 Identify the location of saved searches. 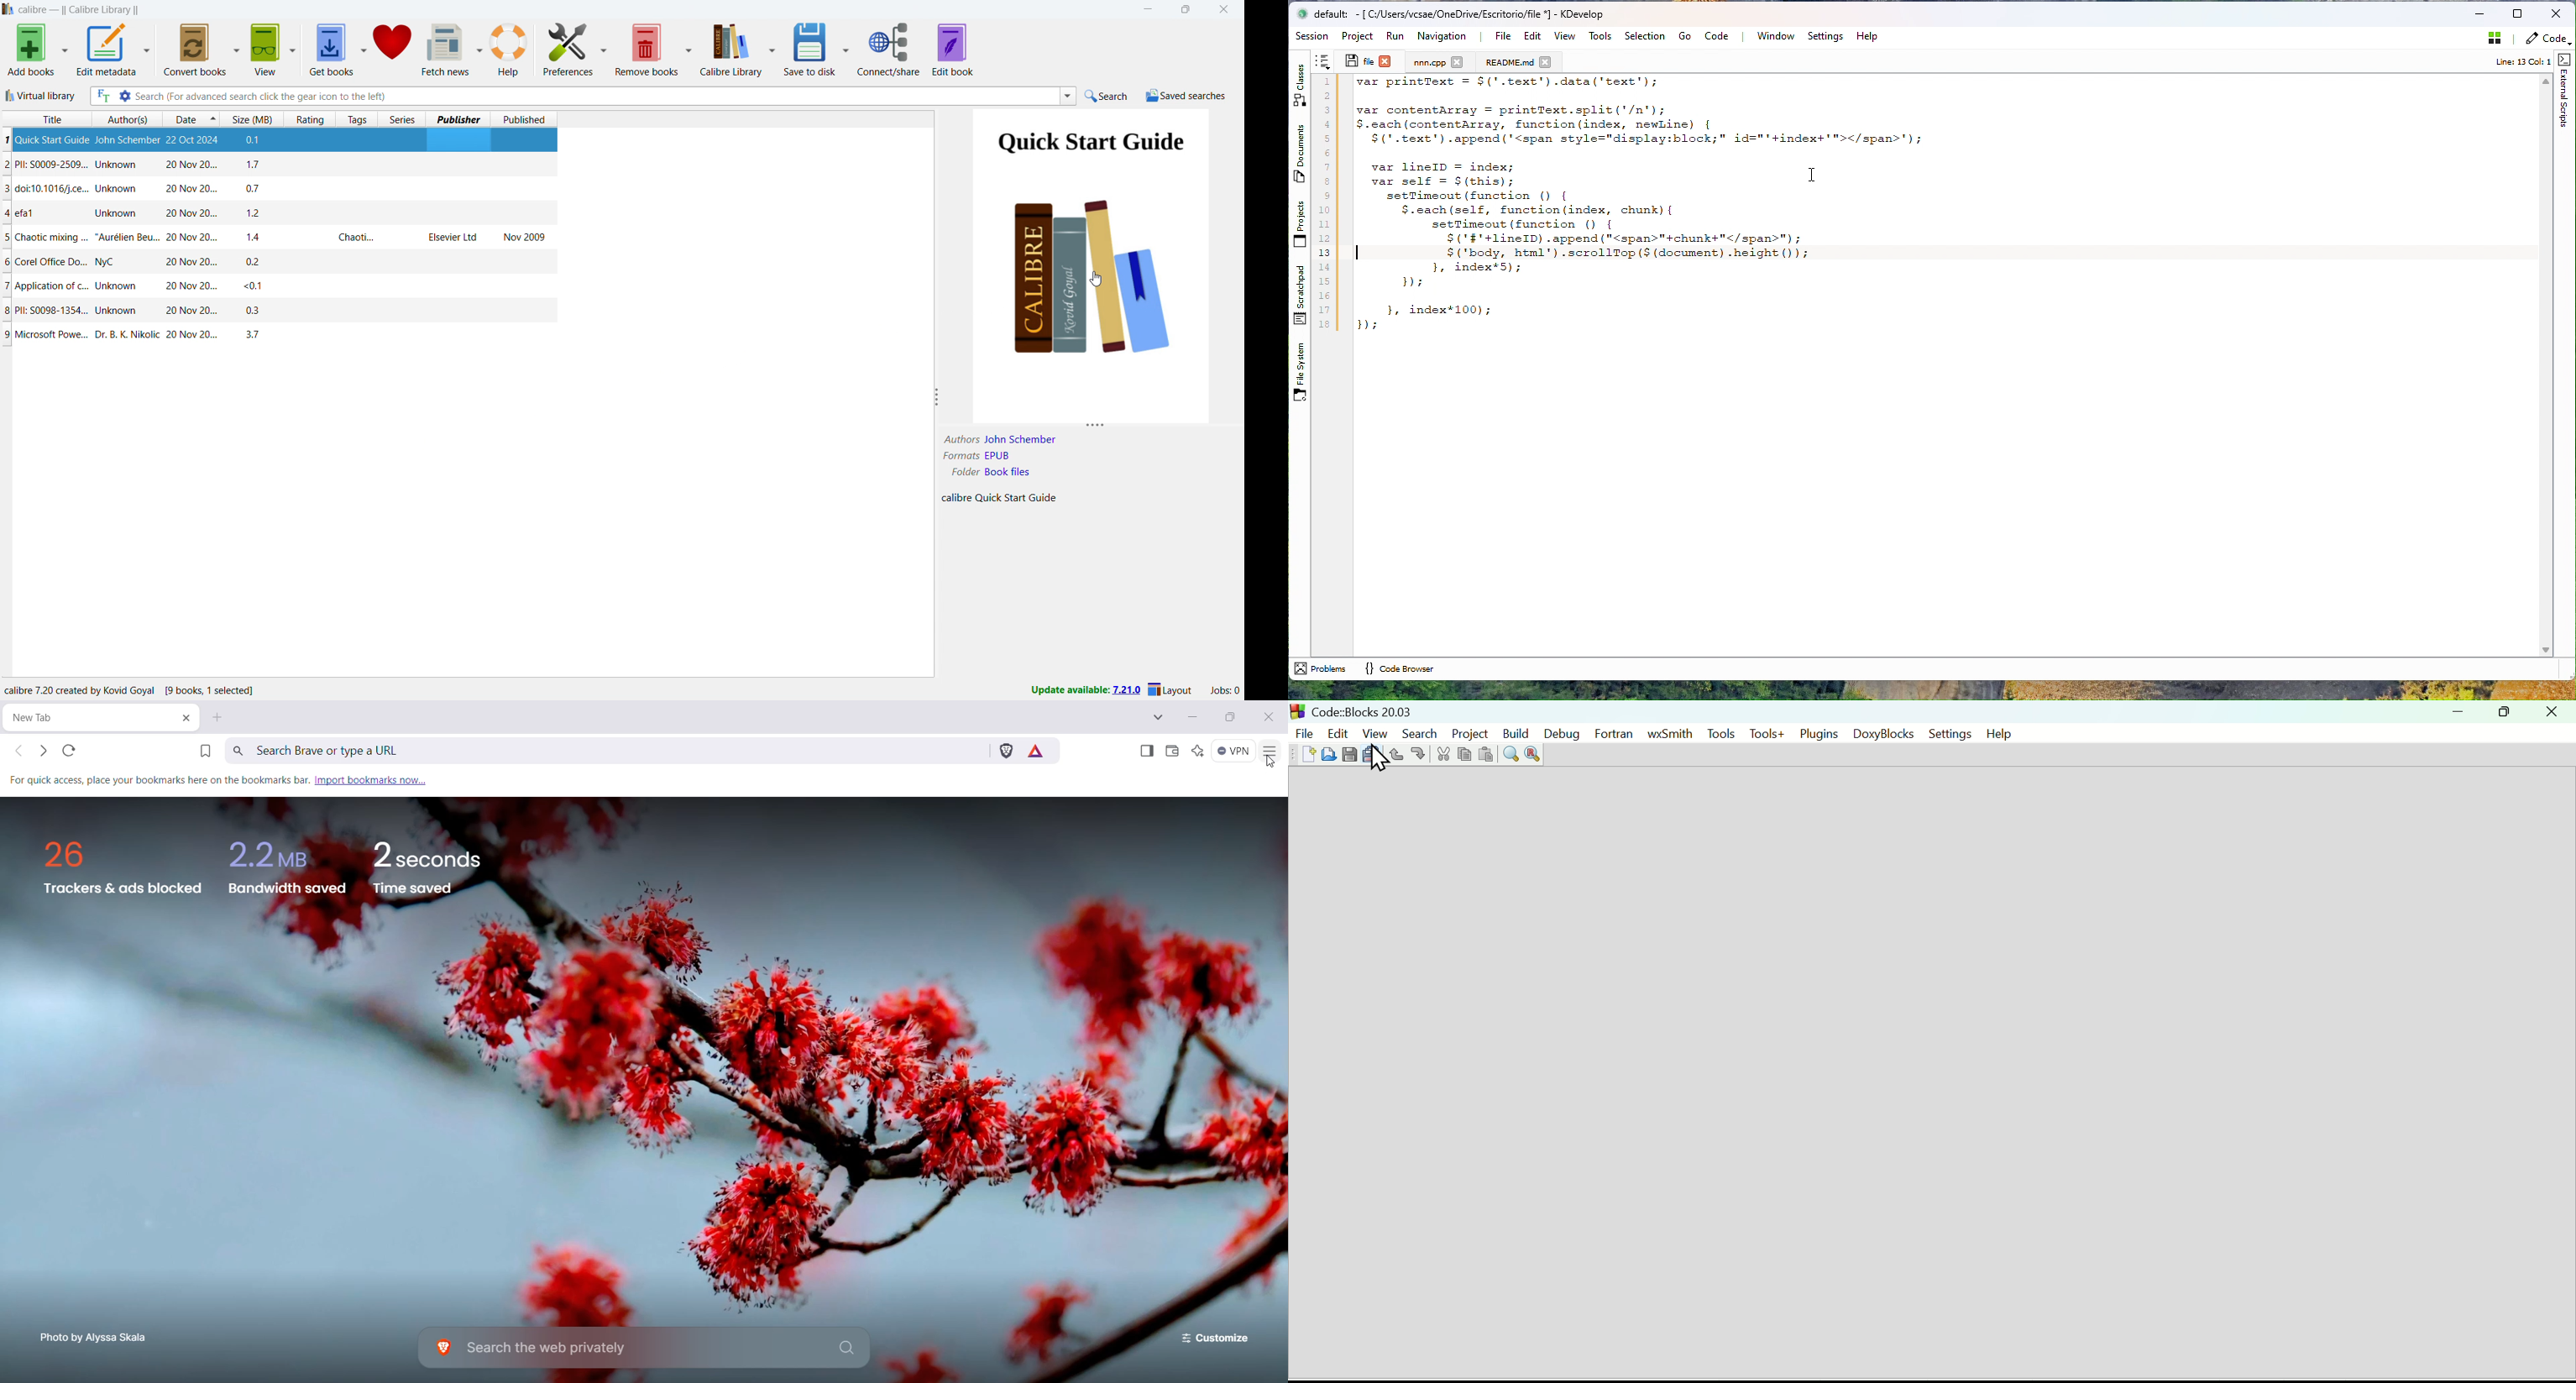
(1187, 96).